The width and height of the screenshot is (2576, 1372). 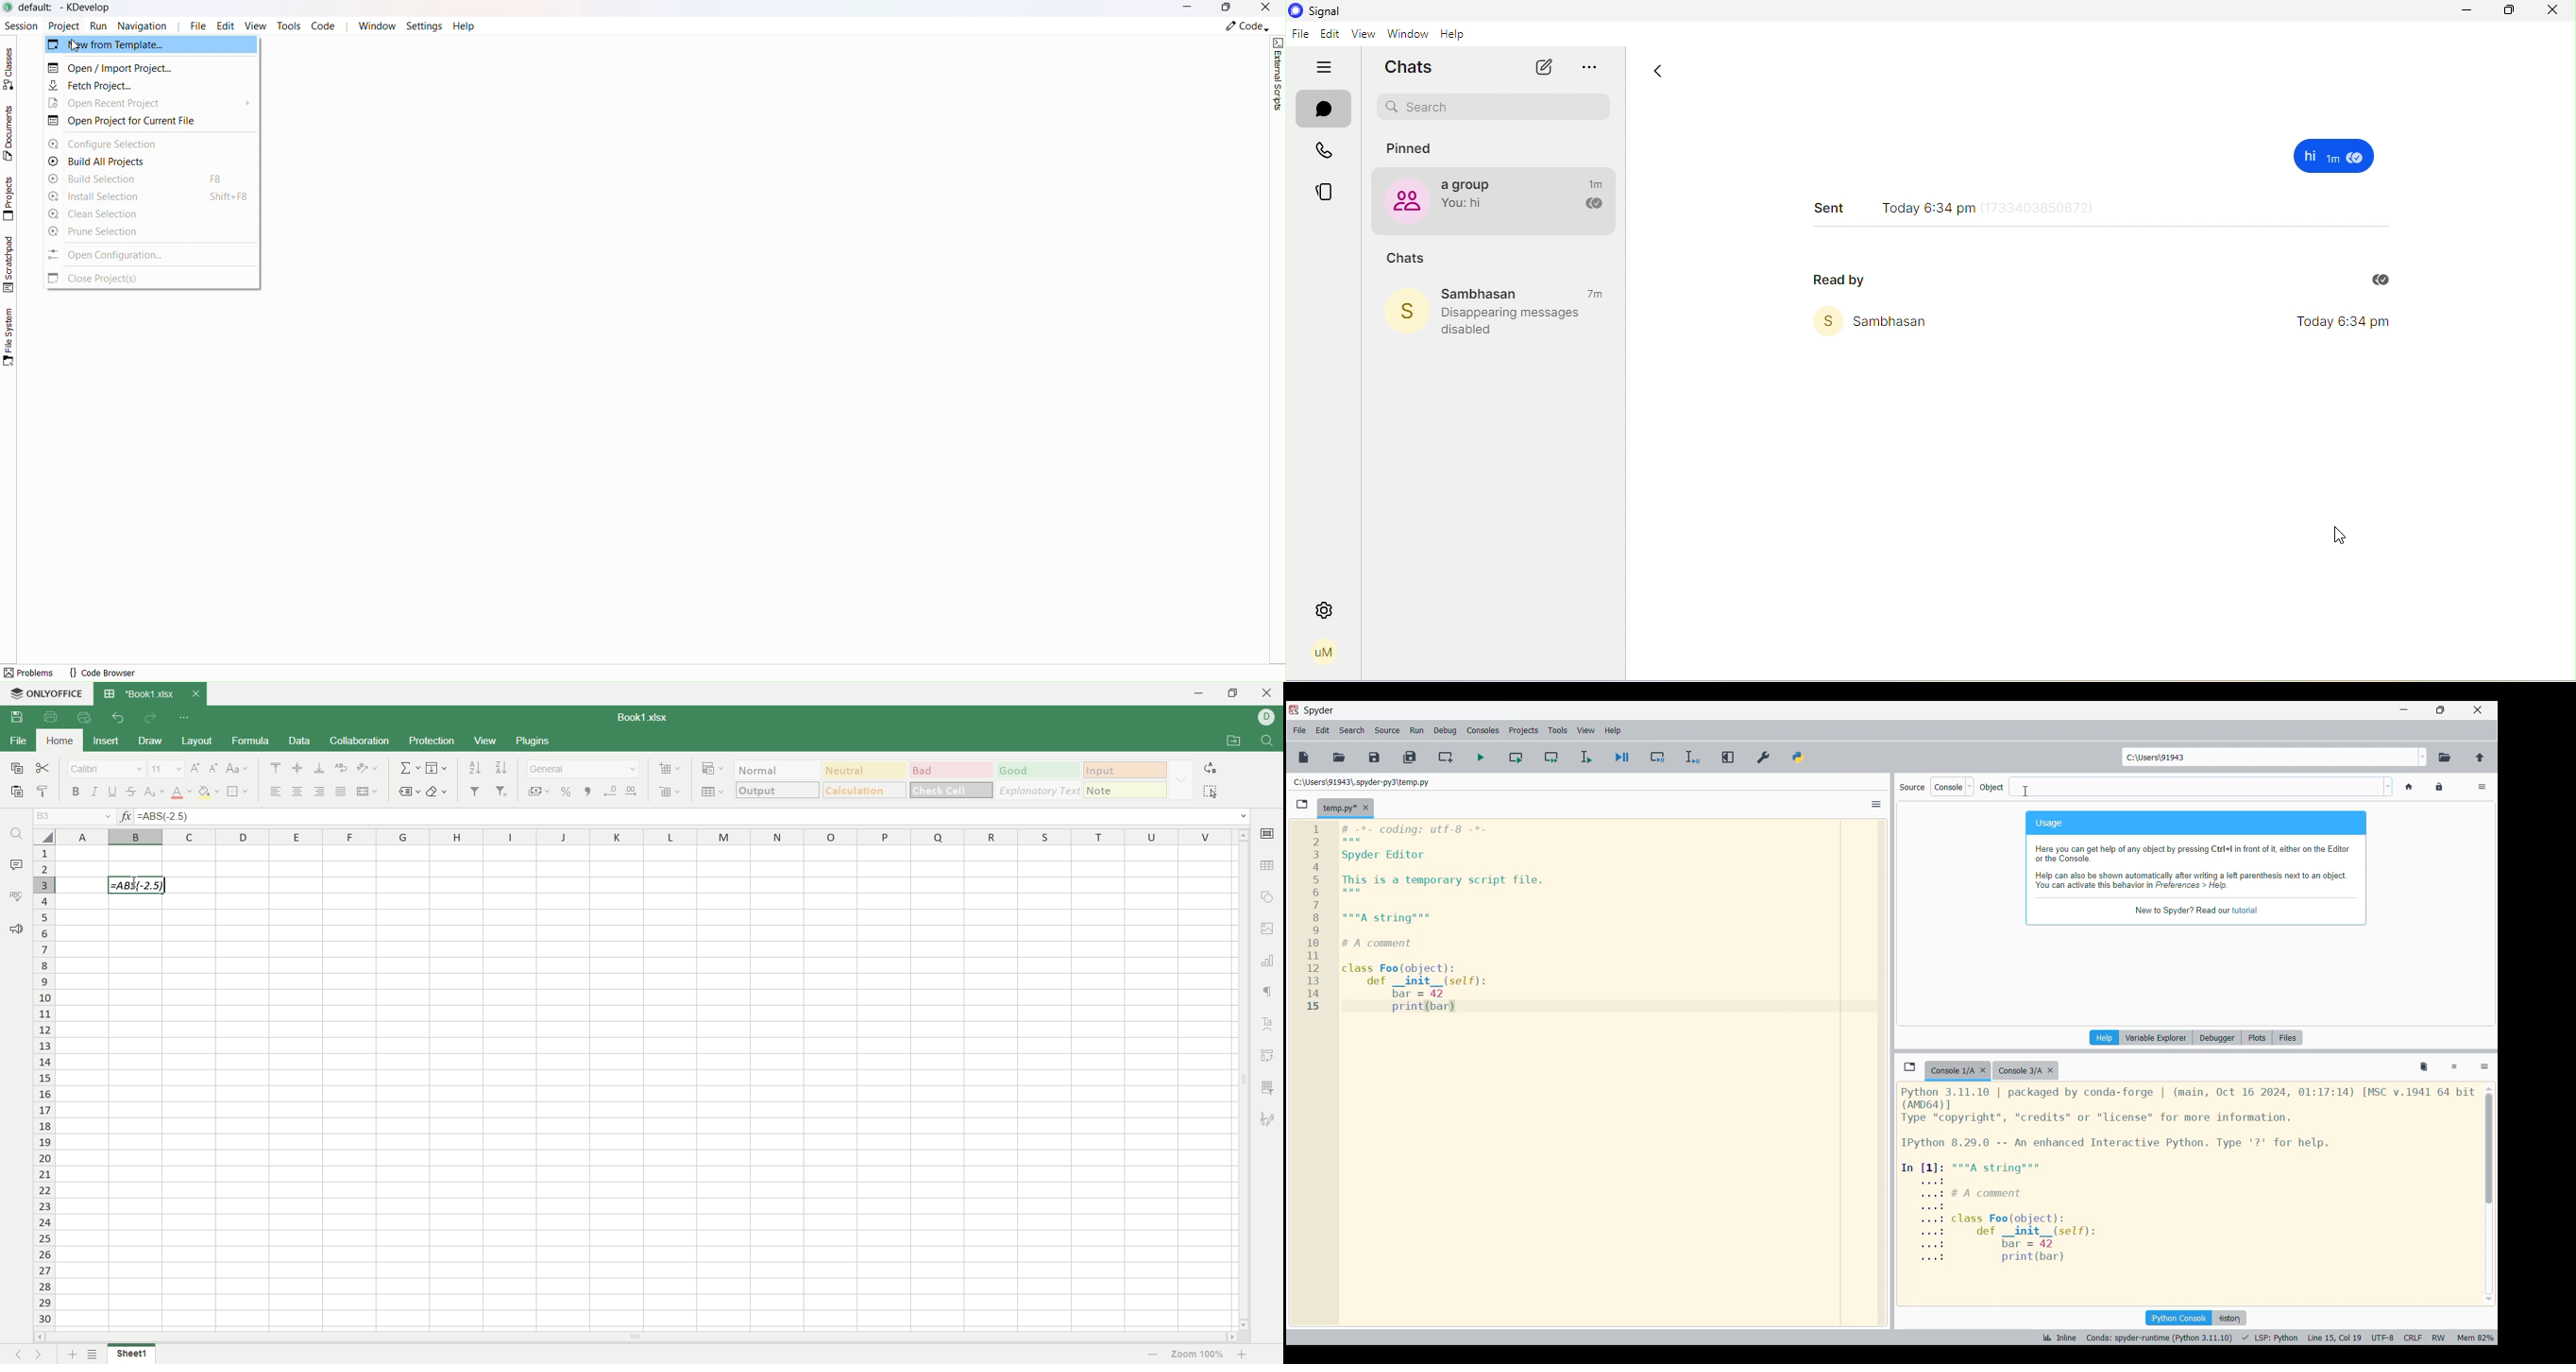 I want to click on paragraph settings, so click(x=1268, y=993).